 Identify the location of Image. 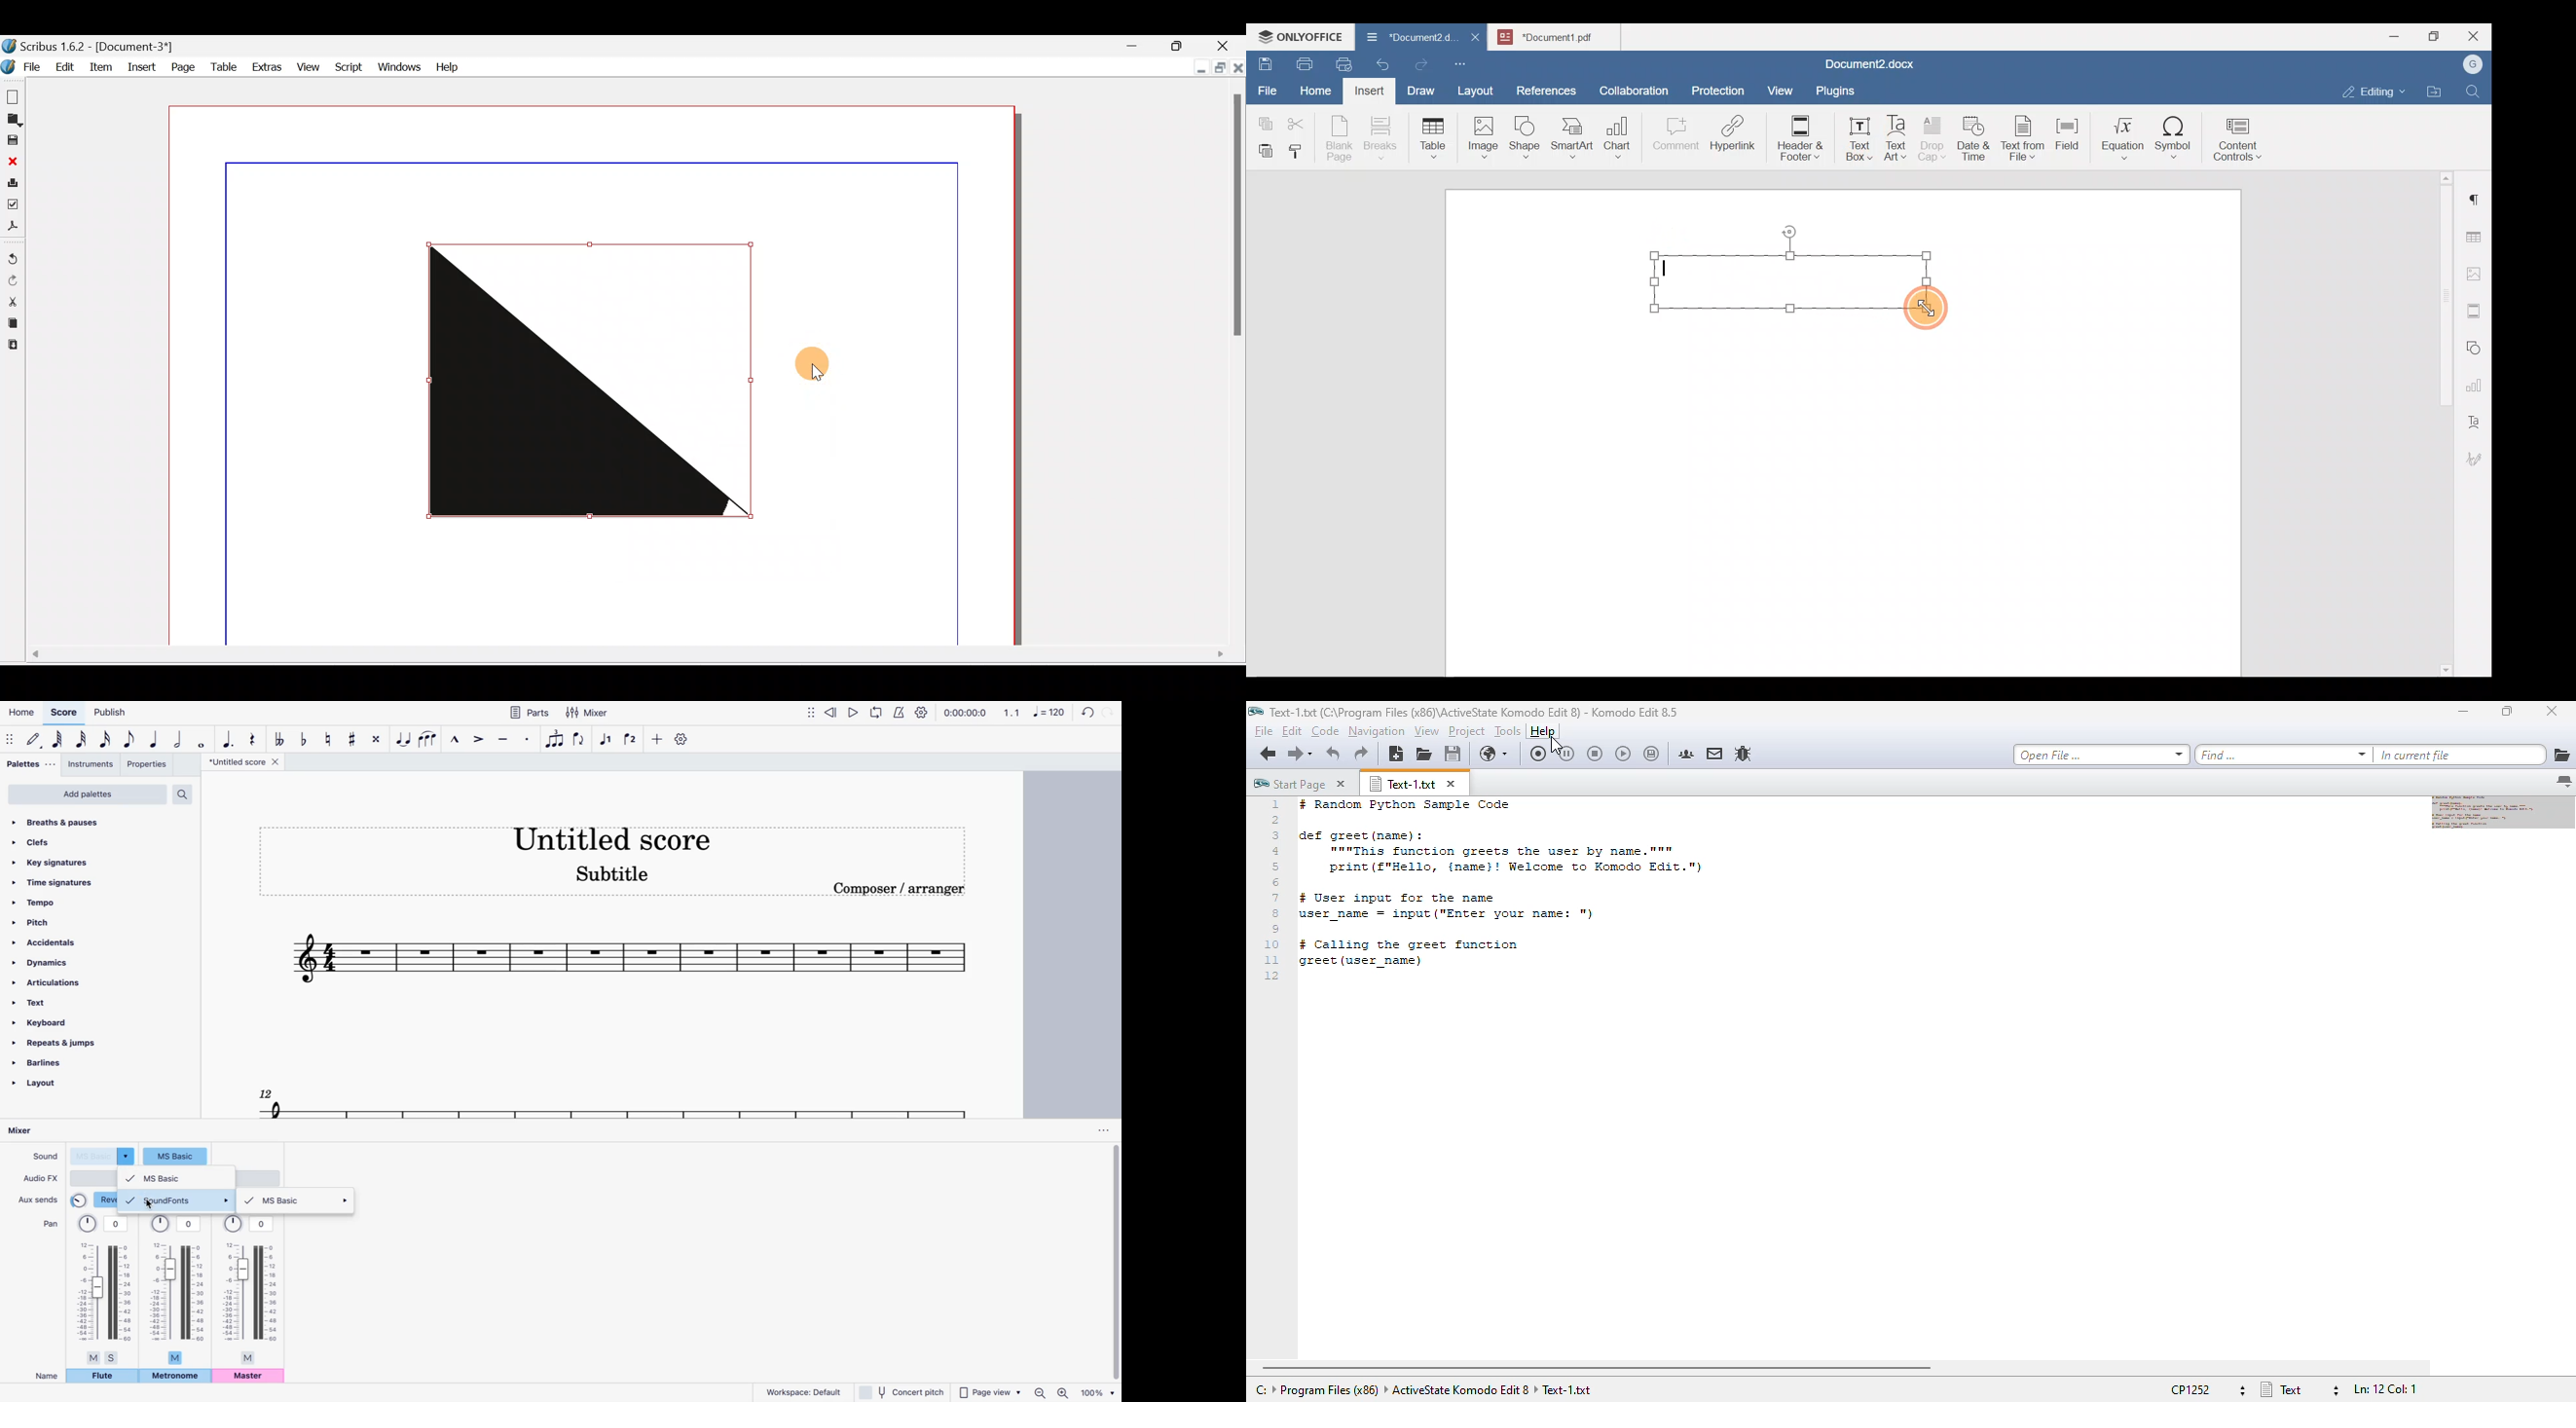
(1487, 133).